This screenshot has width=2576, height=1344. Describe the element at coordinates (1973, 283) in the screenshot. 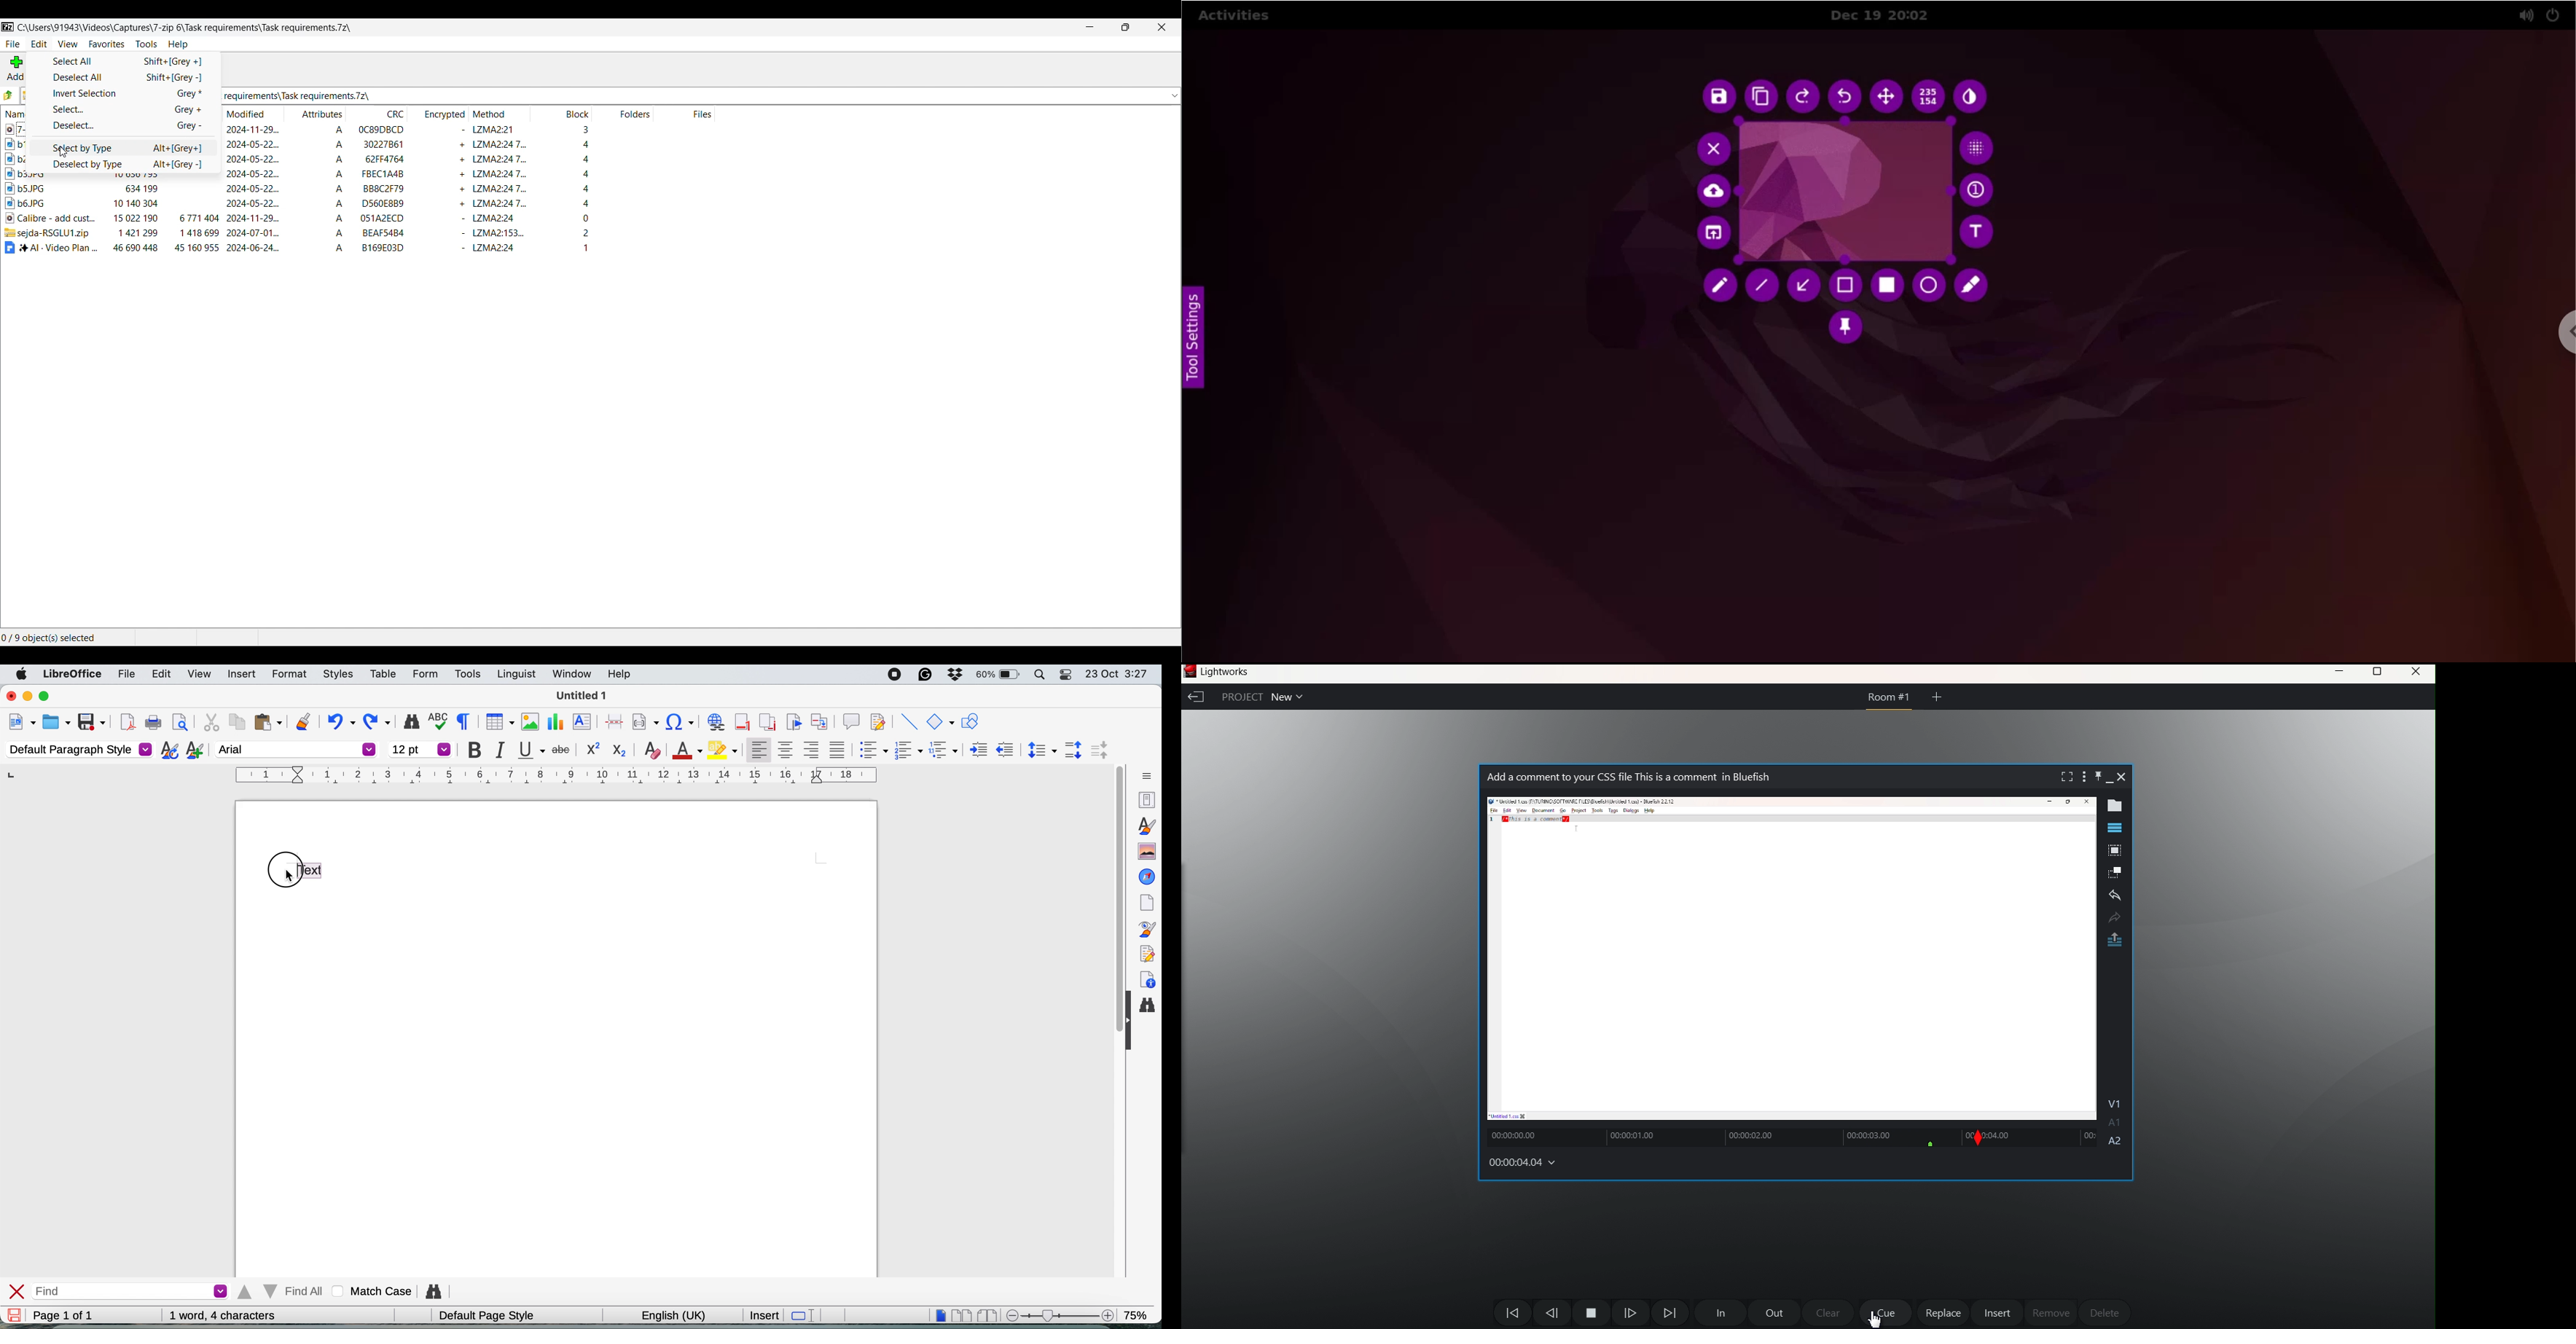

I see `marker tool` at that location.